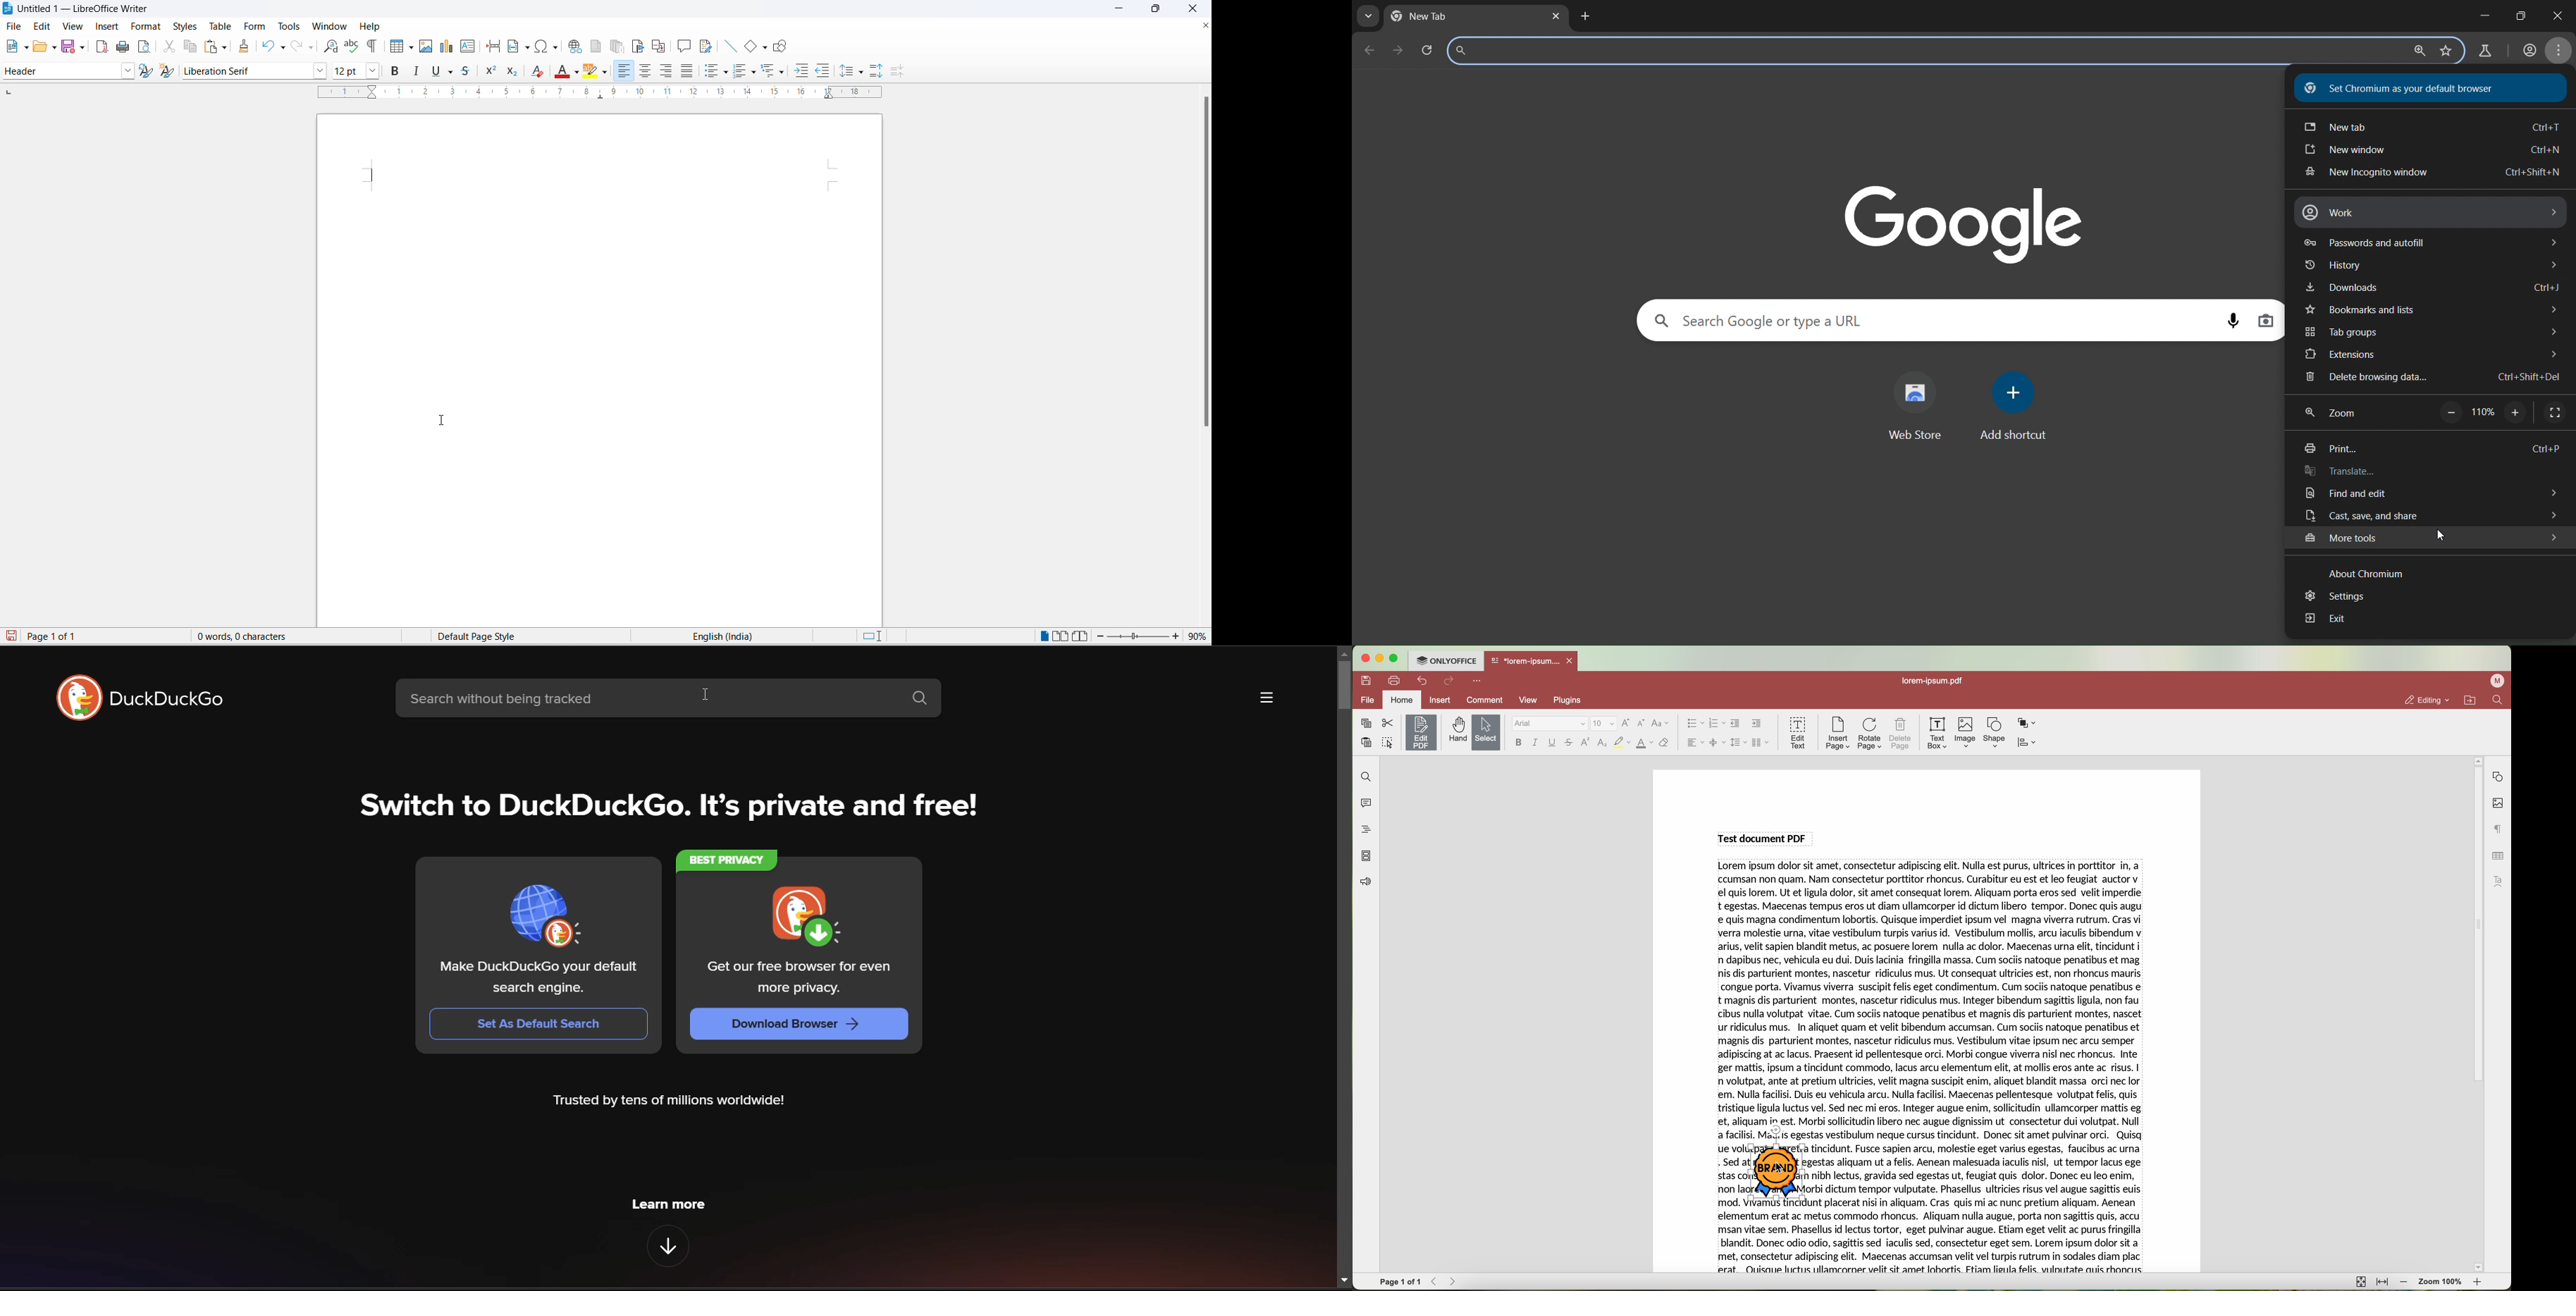 This screenshot has height=1316, width=2576. What do you see at coordinates (416, 71) in the screenshot?
I see `italic` at bounding box center [416, 71].